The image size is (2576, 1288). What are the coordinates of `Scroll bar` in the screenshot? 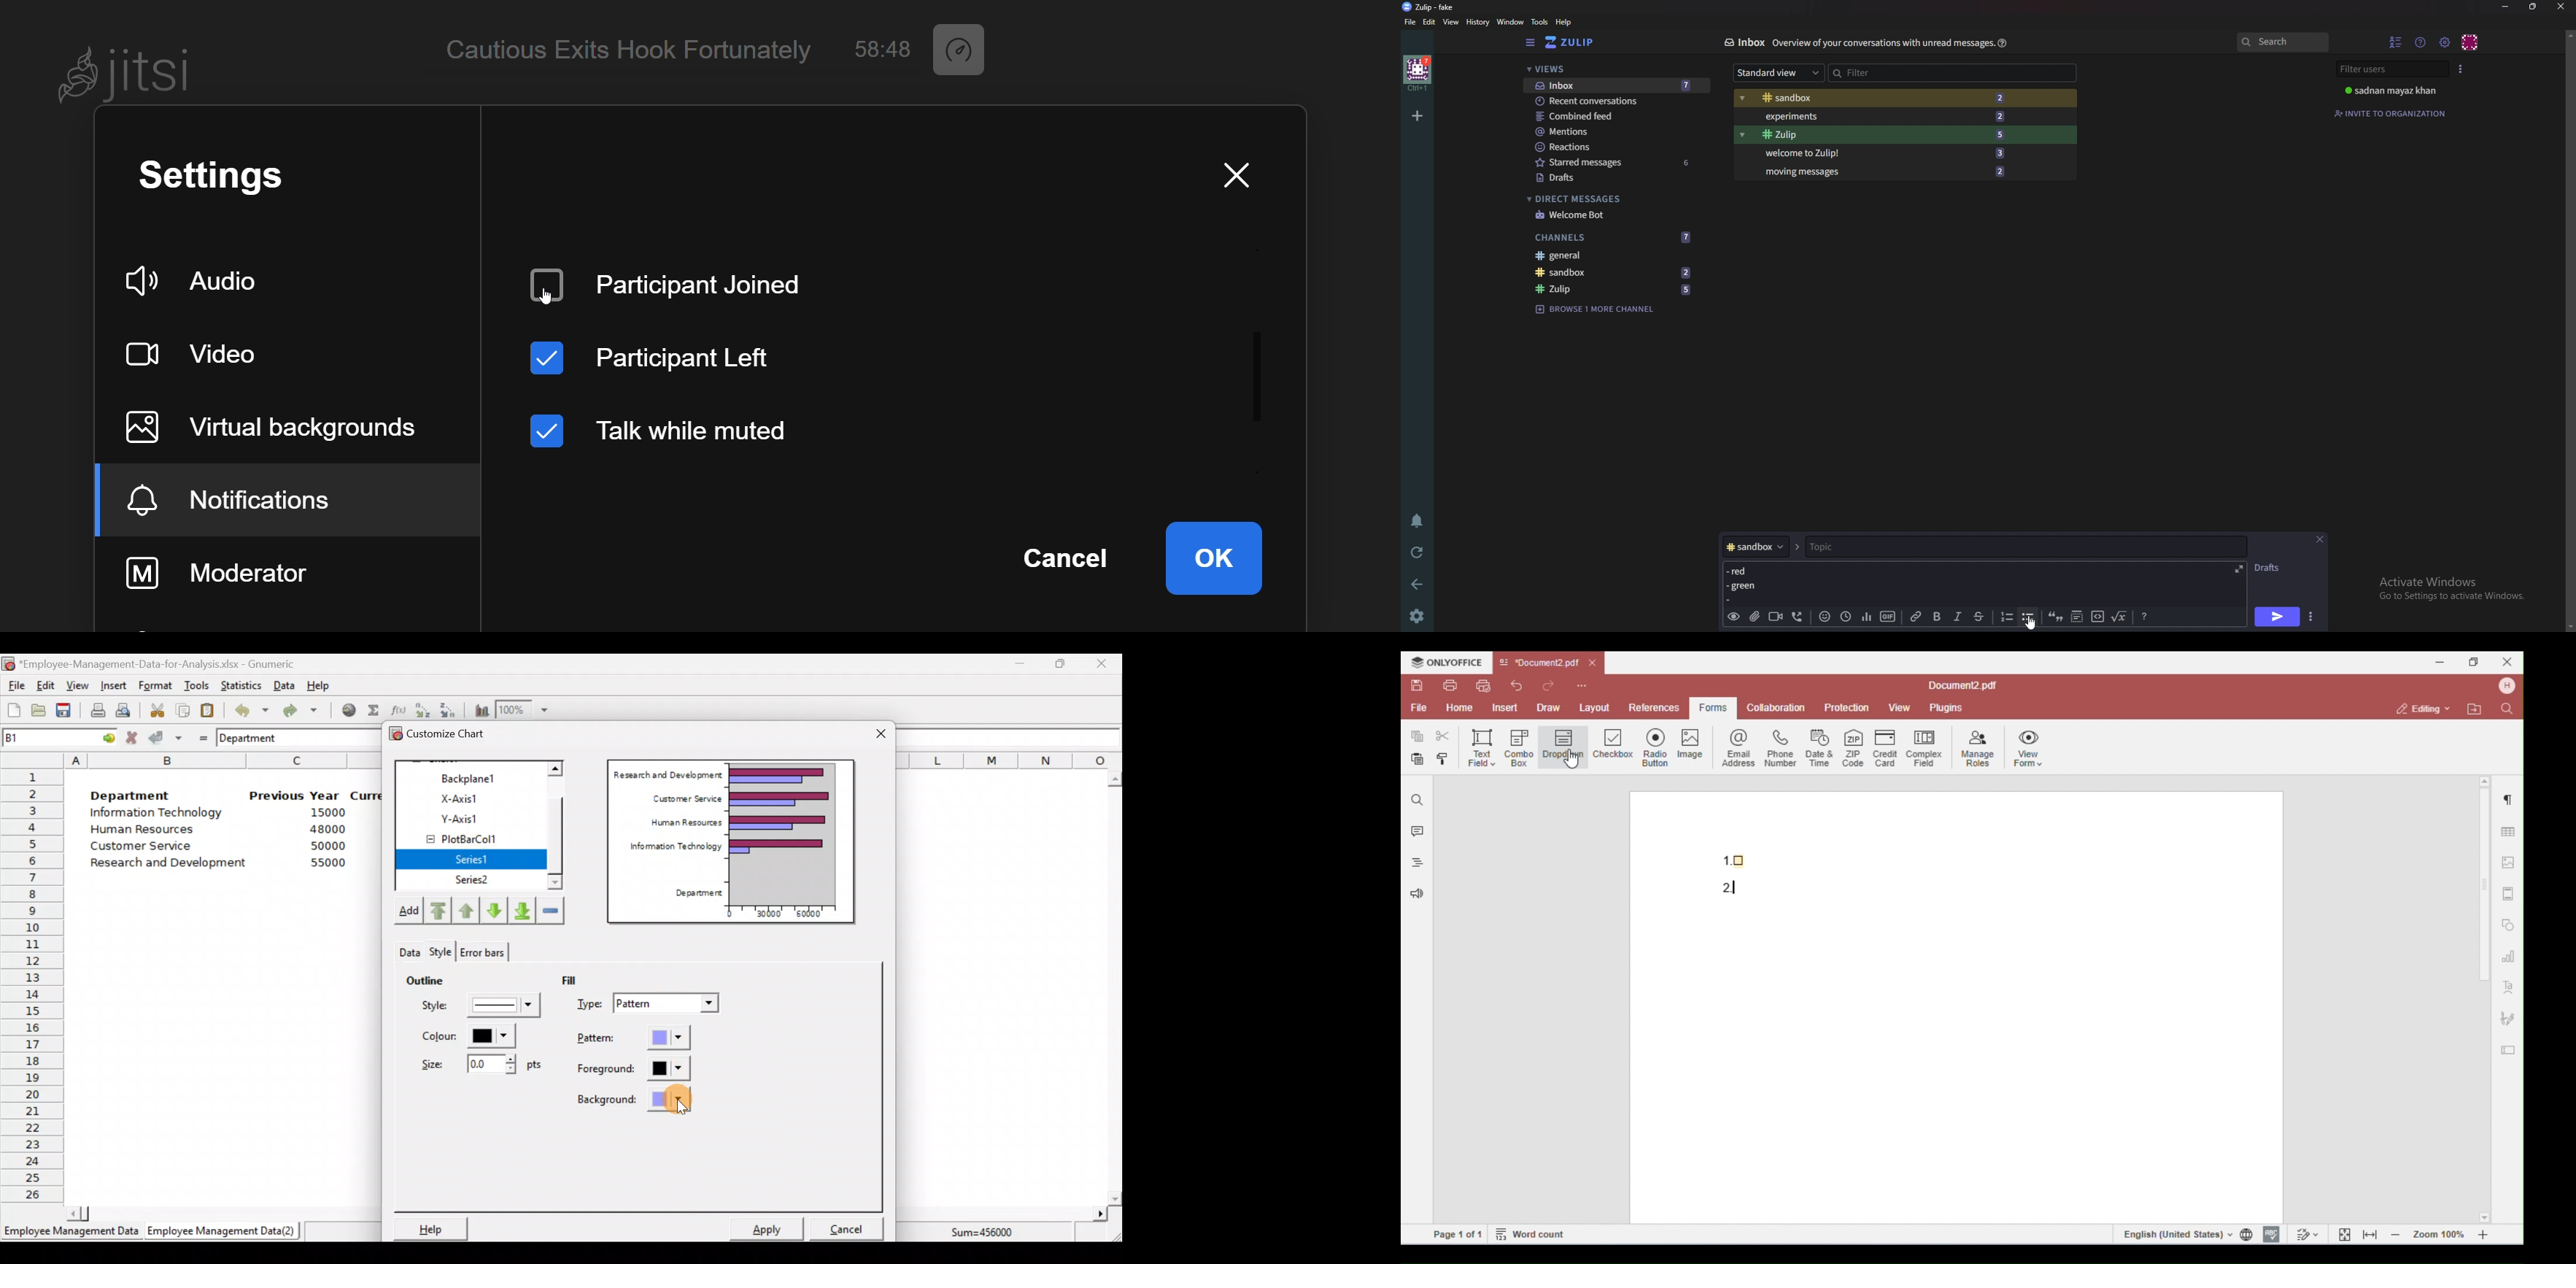 It's located at (1115, 988).